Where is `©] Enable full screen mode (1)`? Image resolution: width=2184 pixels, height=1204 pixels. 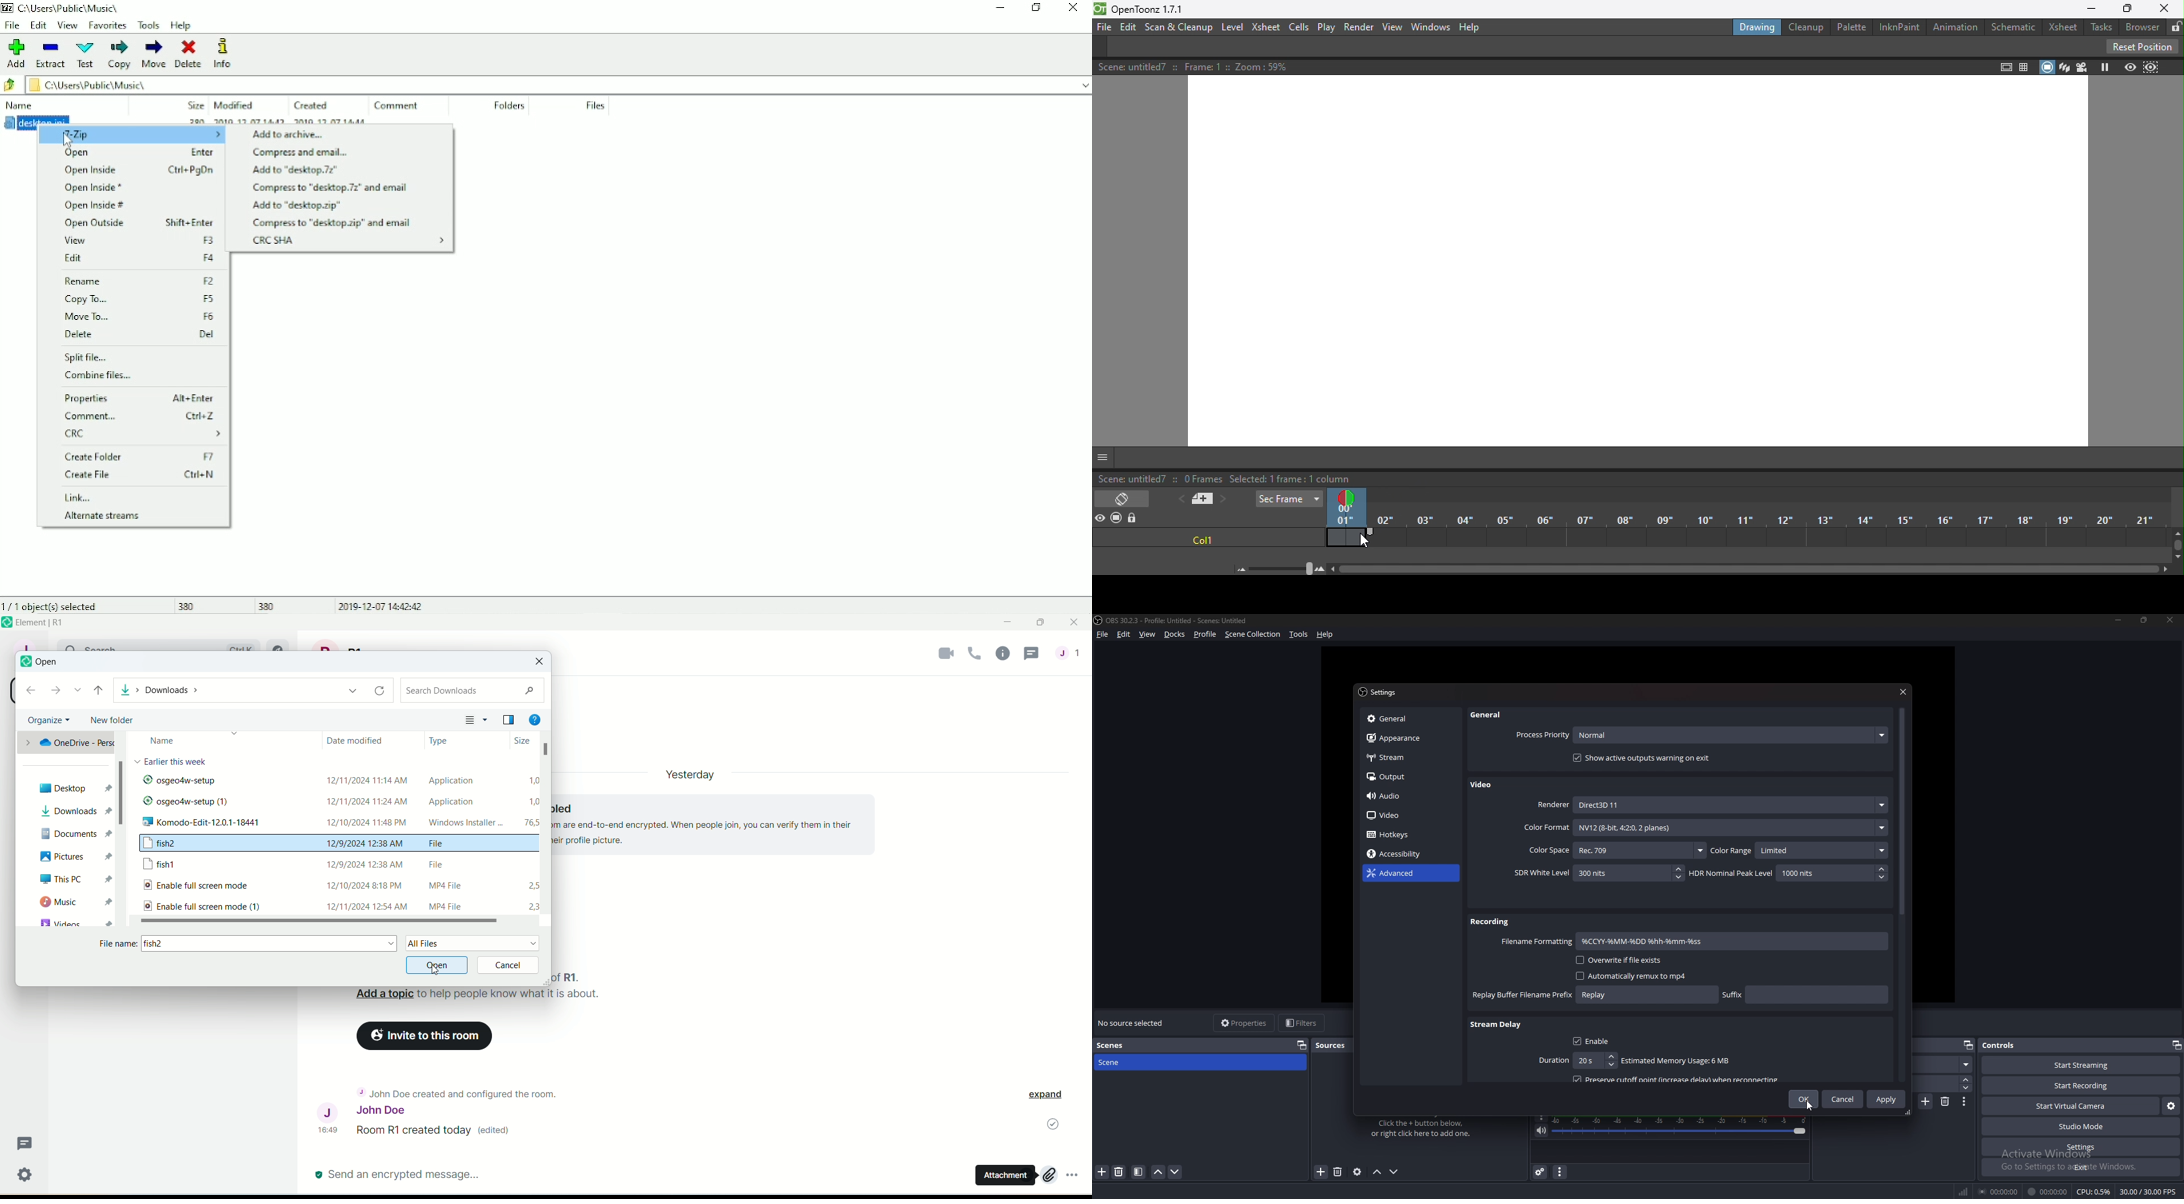 ©] Enable full screen mode (1) is located at coordinates (201, 906).